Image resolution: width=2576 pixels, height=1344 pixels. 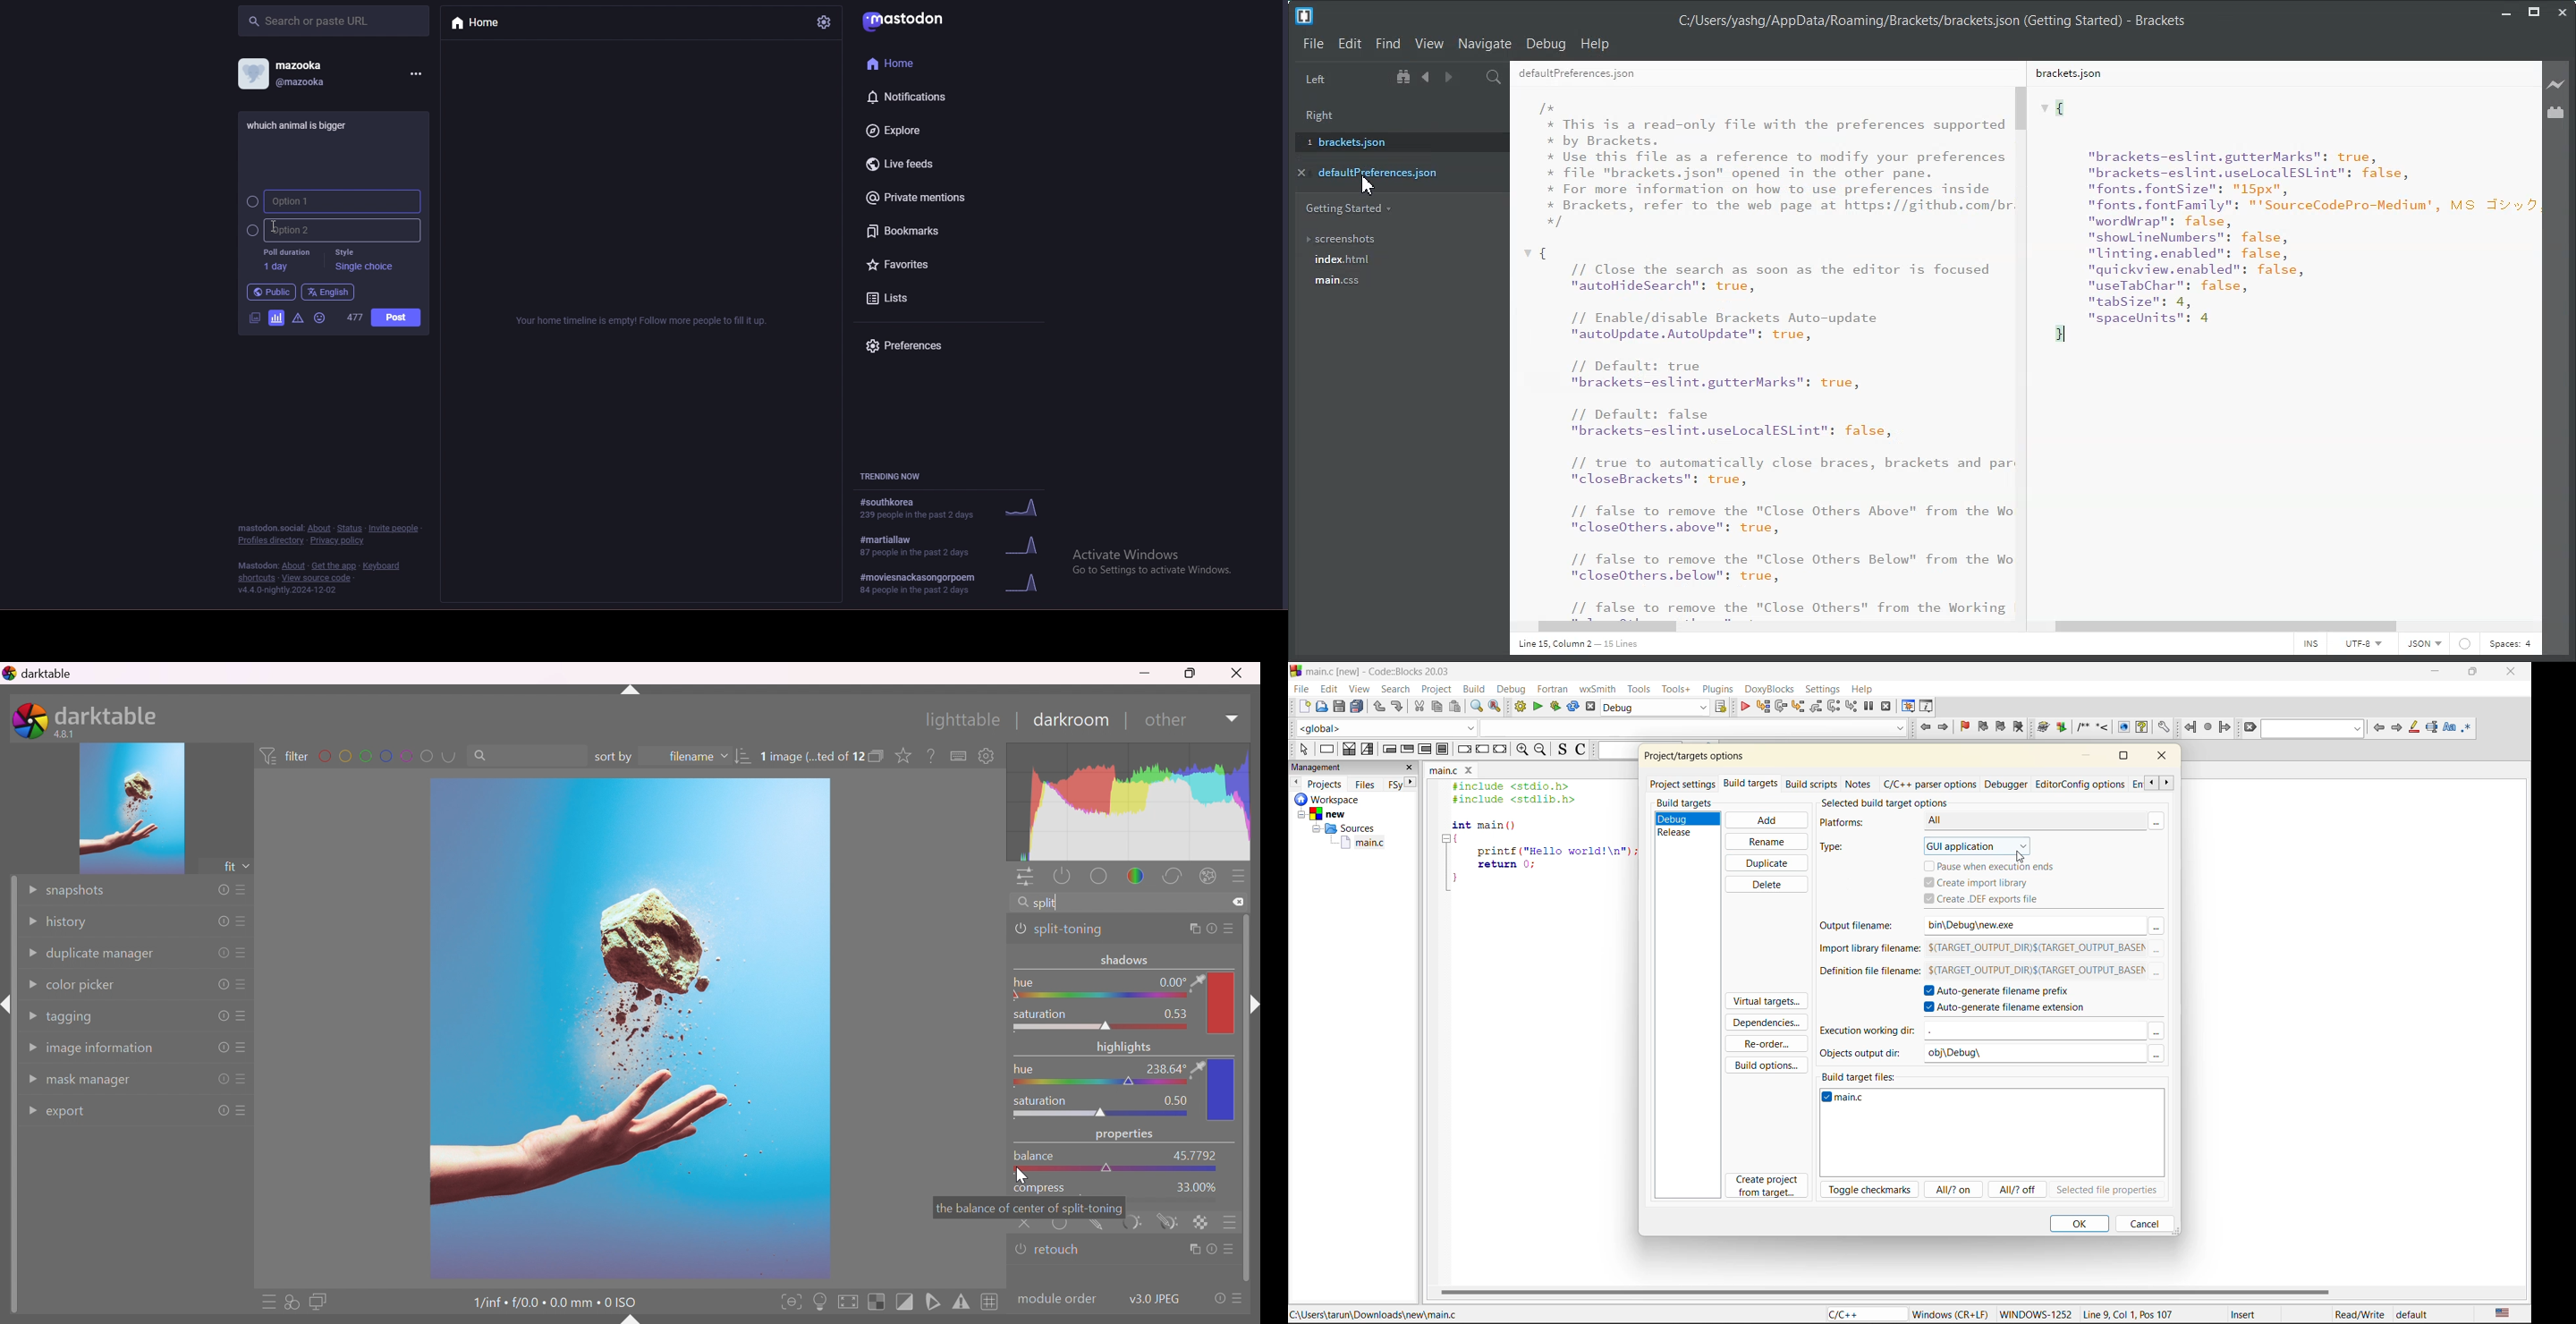 What do you see at coordinates (1223, 1002) in the screenshot?
I see `color` at bounding box center [1223, 1002].